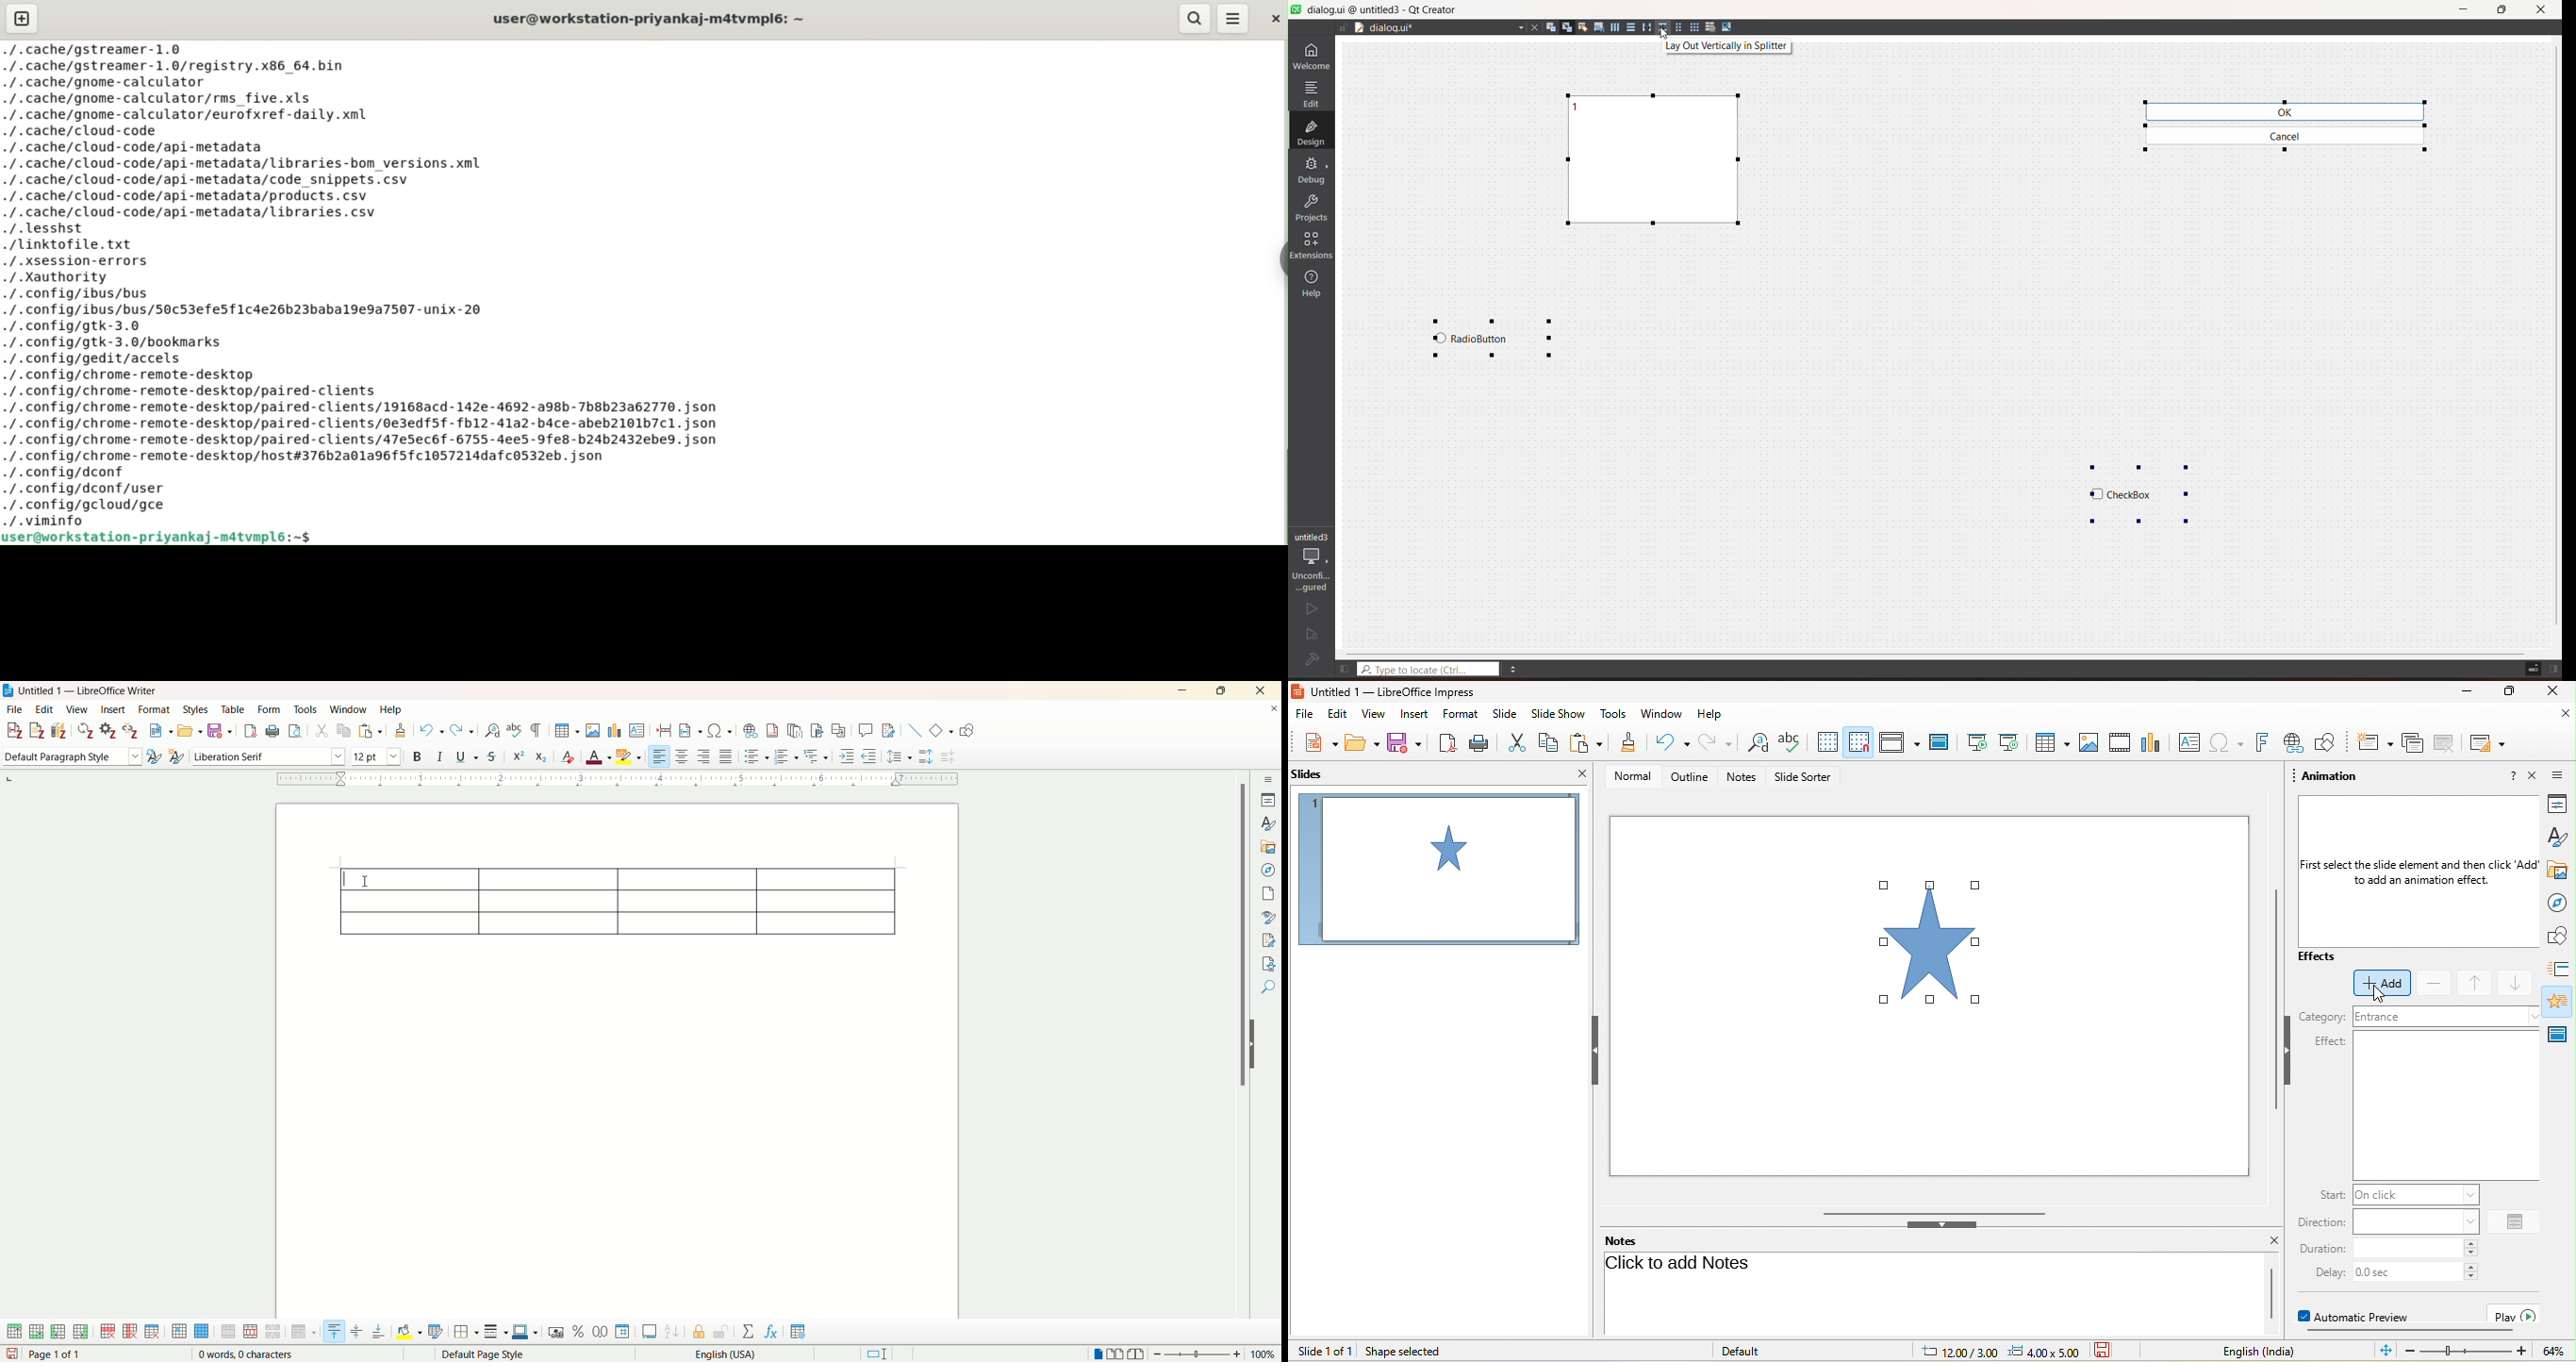 This screenshot has height=1372, width=2576. What do you see at coordinates (11, 1353) in the screenshot?
I see `save` at bounding box center [11, 1353].